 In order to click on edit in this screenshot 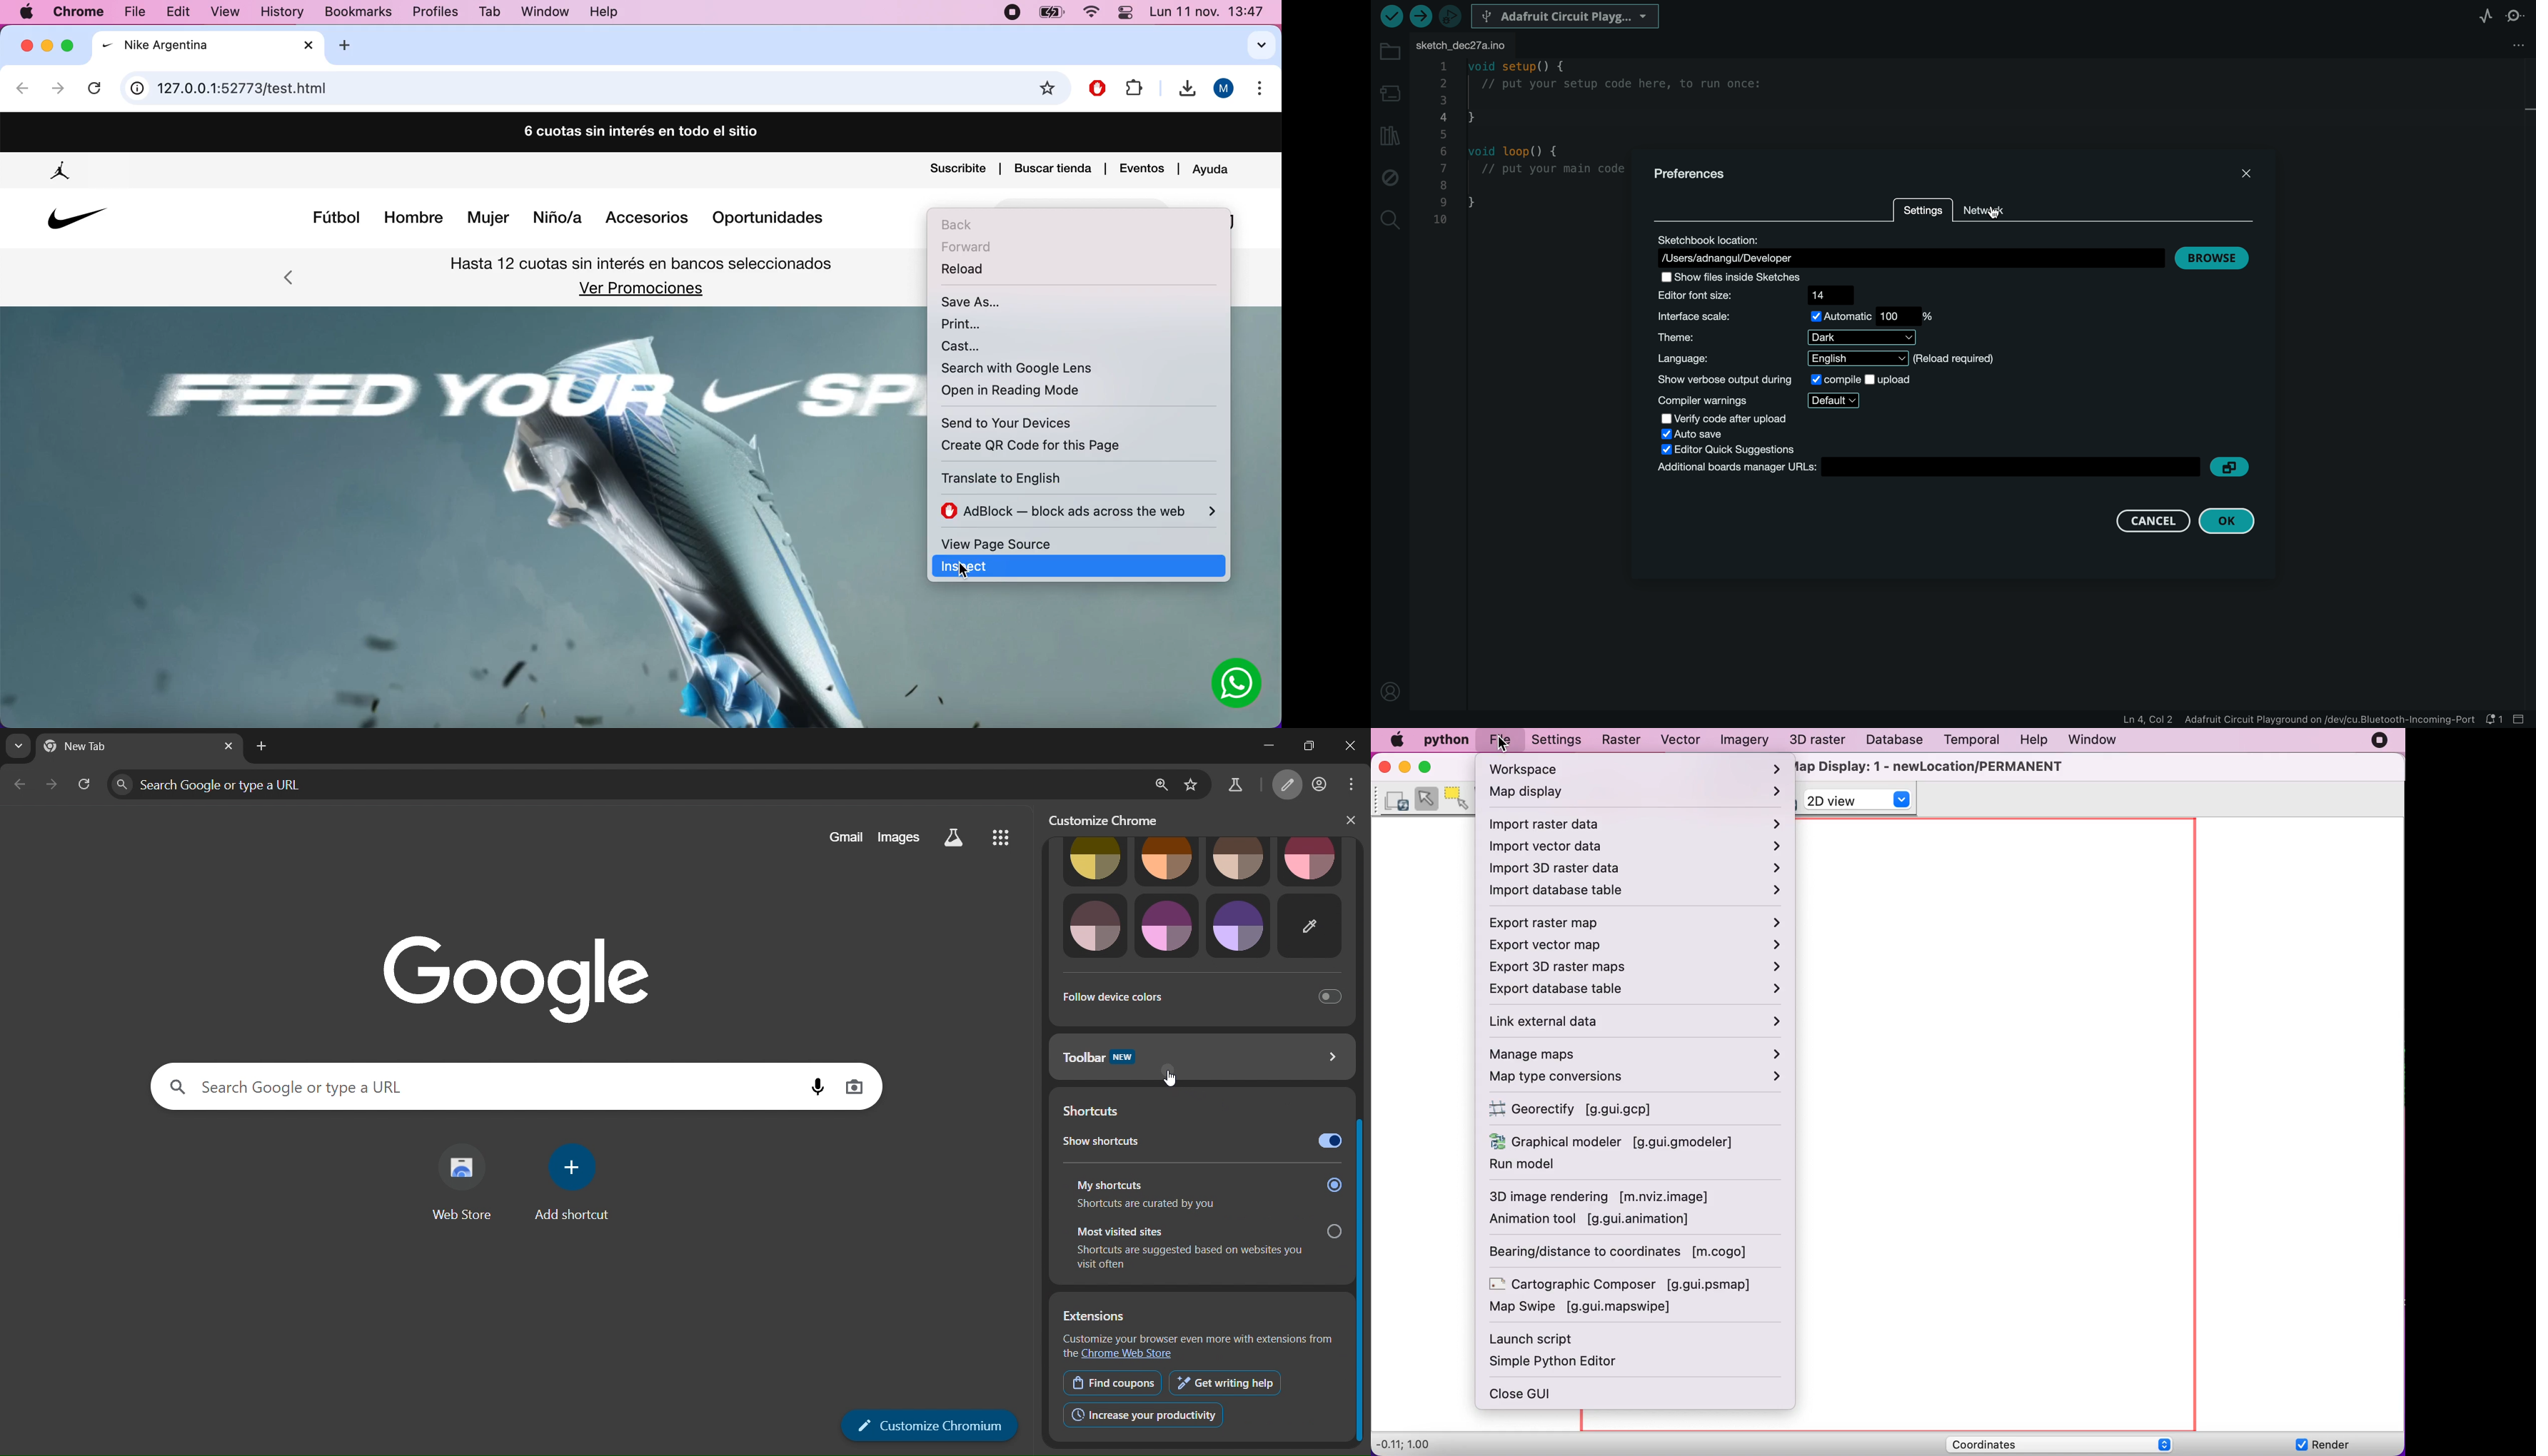, I will do `click(183, 12)`.